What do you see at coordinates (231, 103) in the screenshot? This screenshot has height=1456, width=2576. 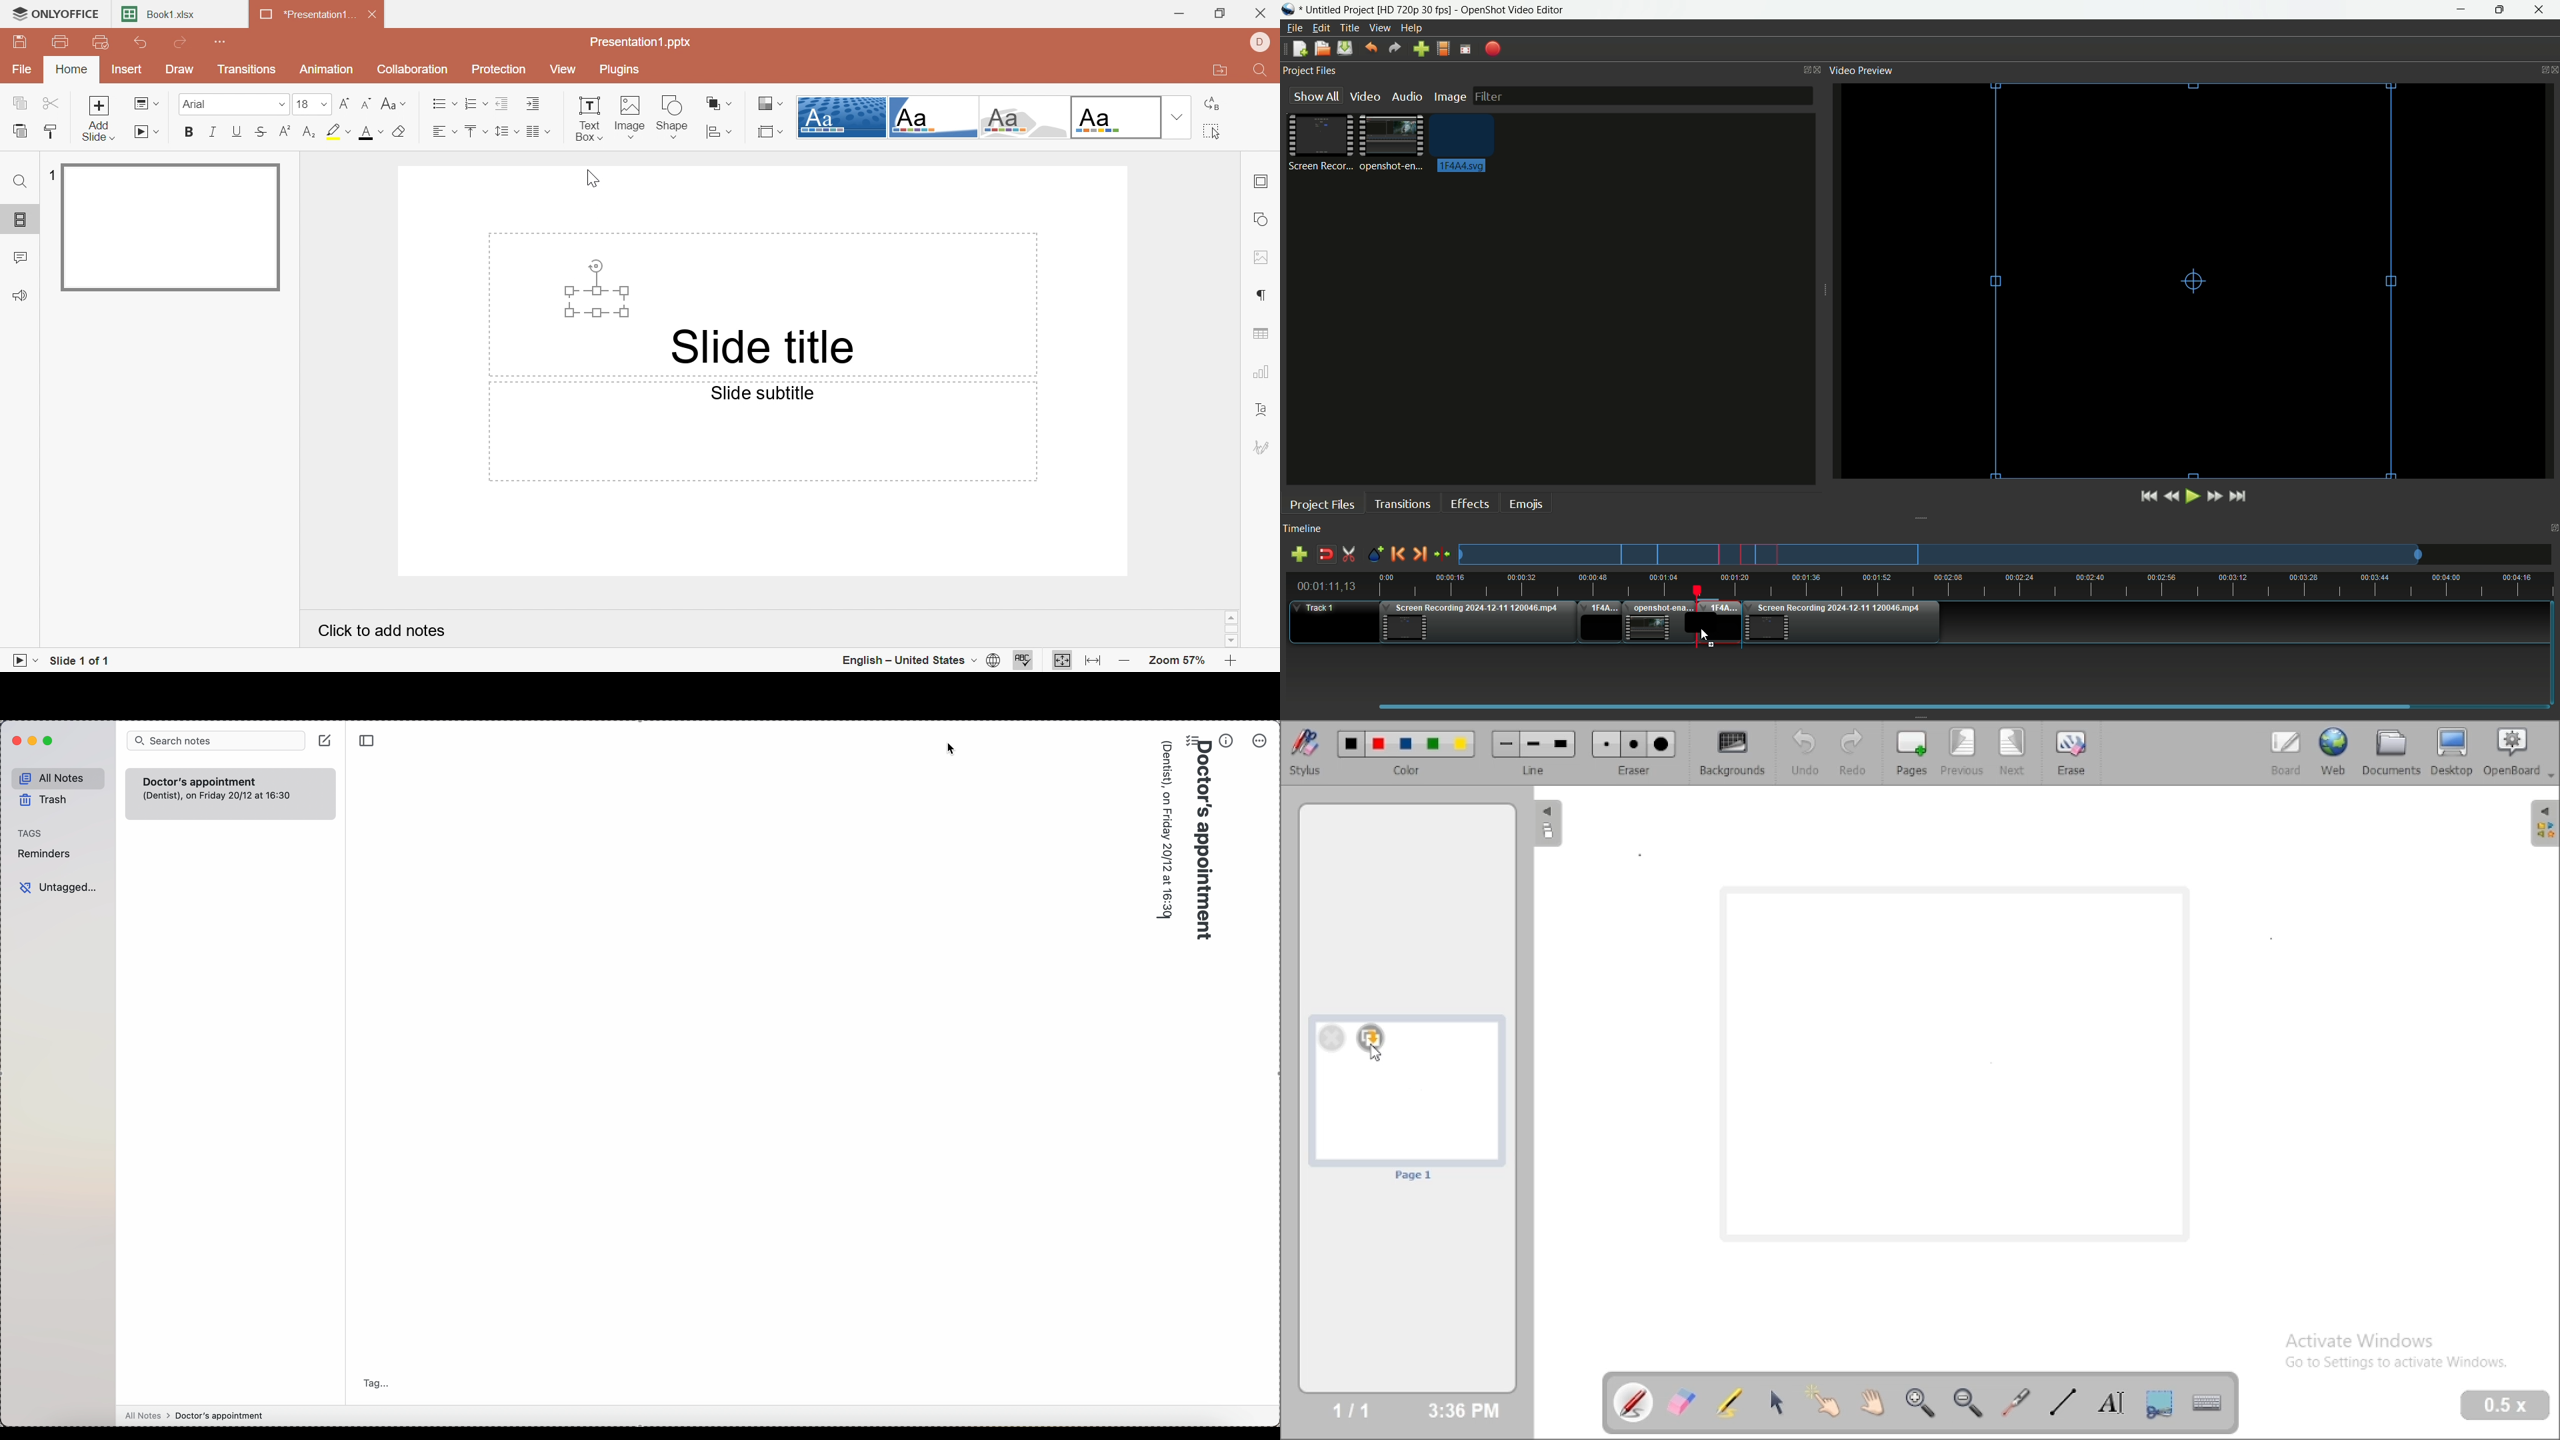 I see `Arial` at bounding box center [231, 103].